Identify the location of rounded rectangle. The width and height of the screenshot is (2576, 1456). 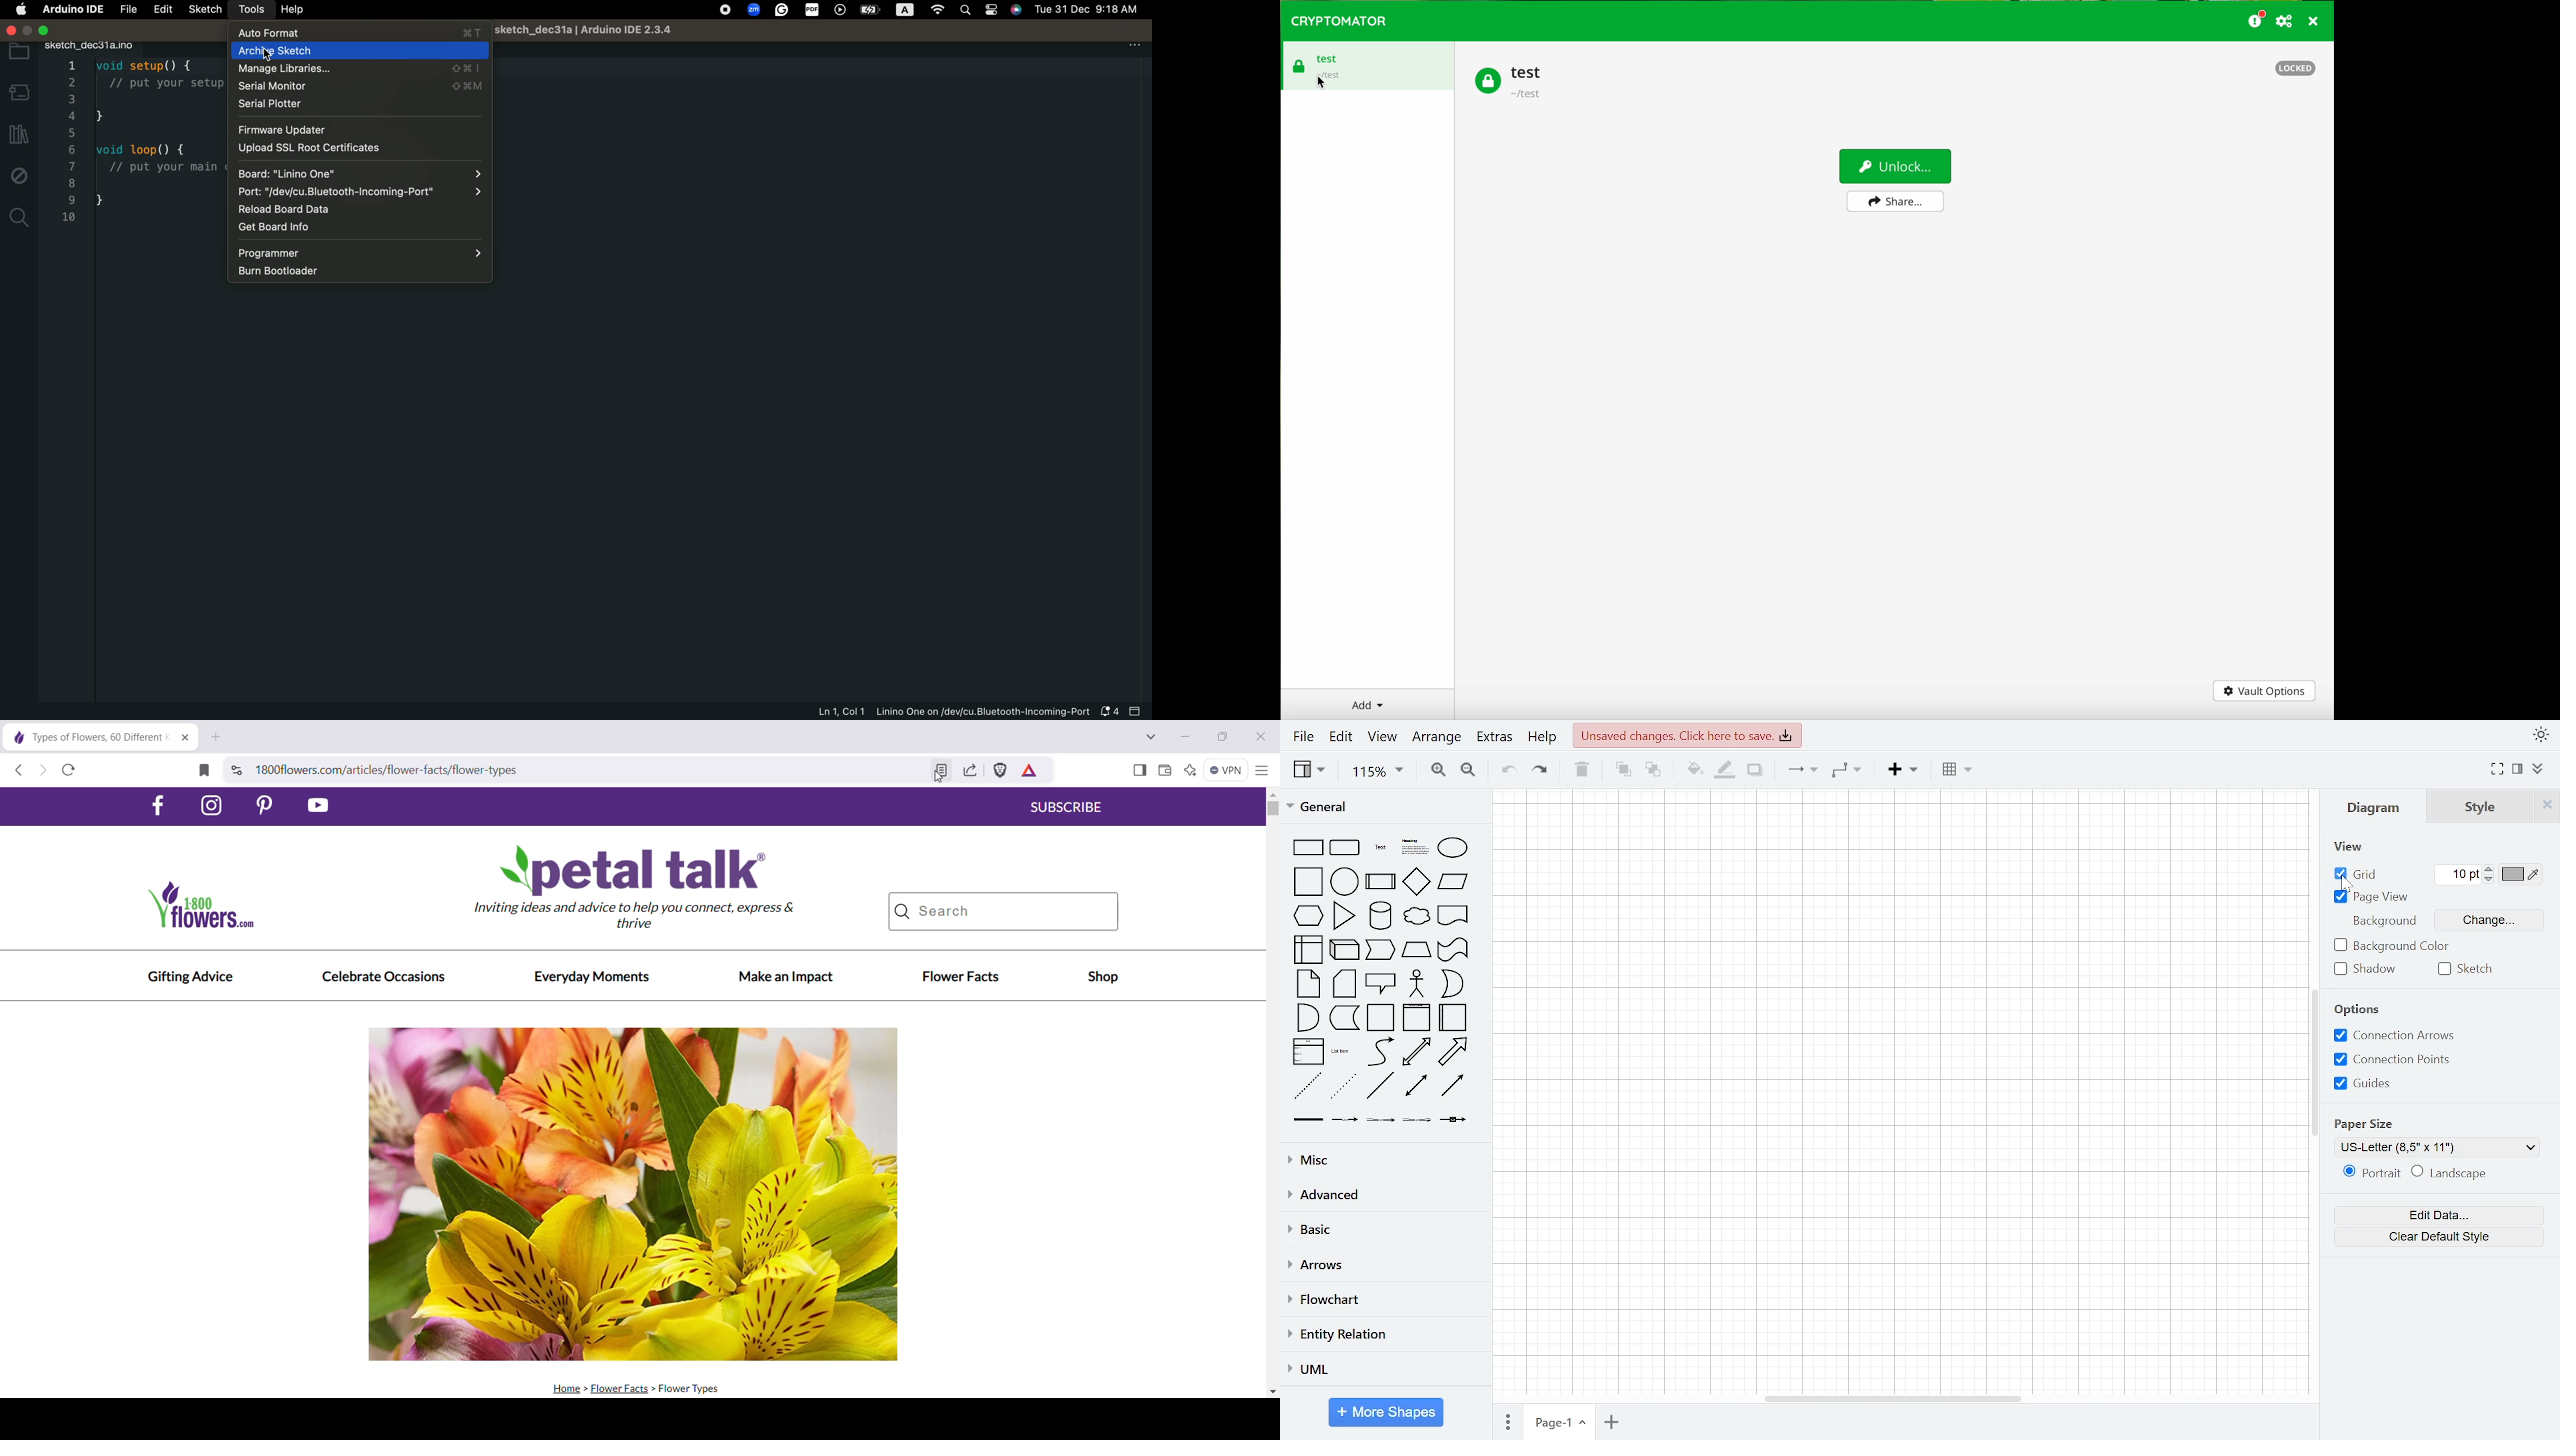
(1345, 848).